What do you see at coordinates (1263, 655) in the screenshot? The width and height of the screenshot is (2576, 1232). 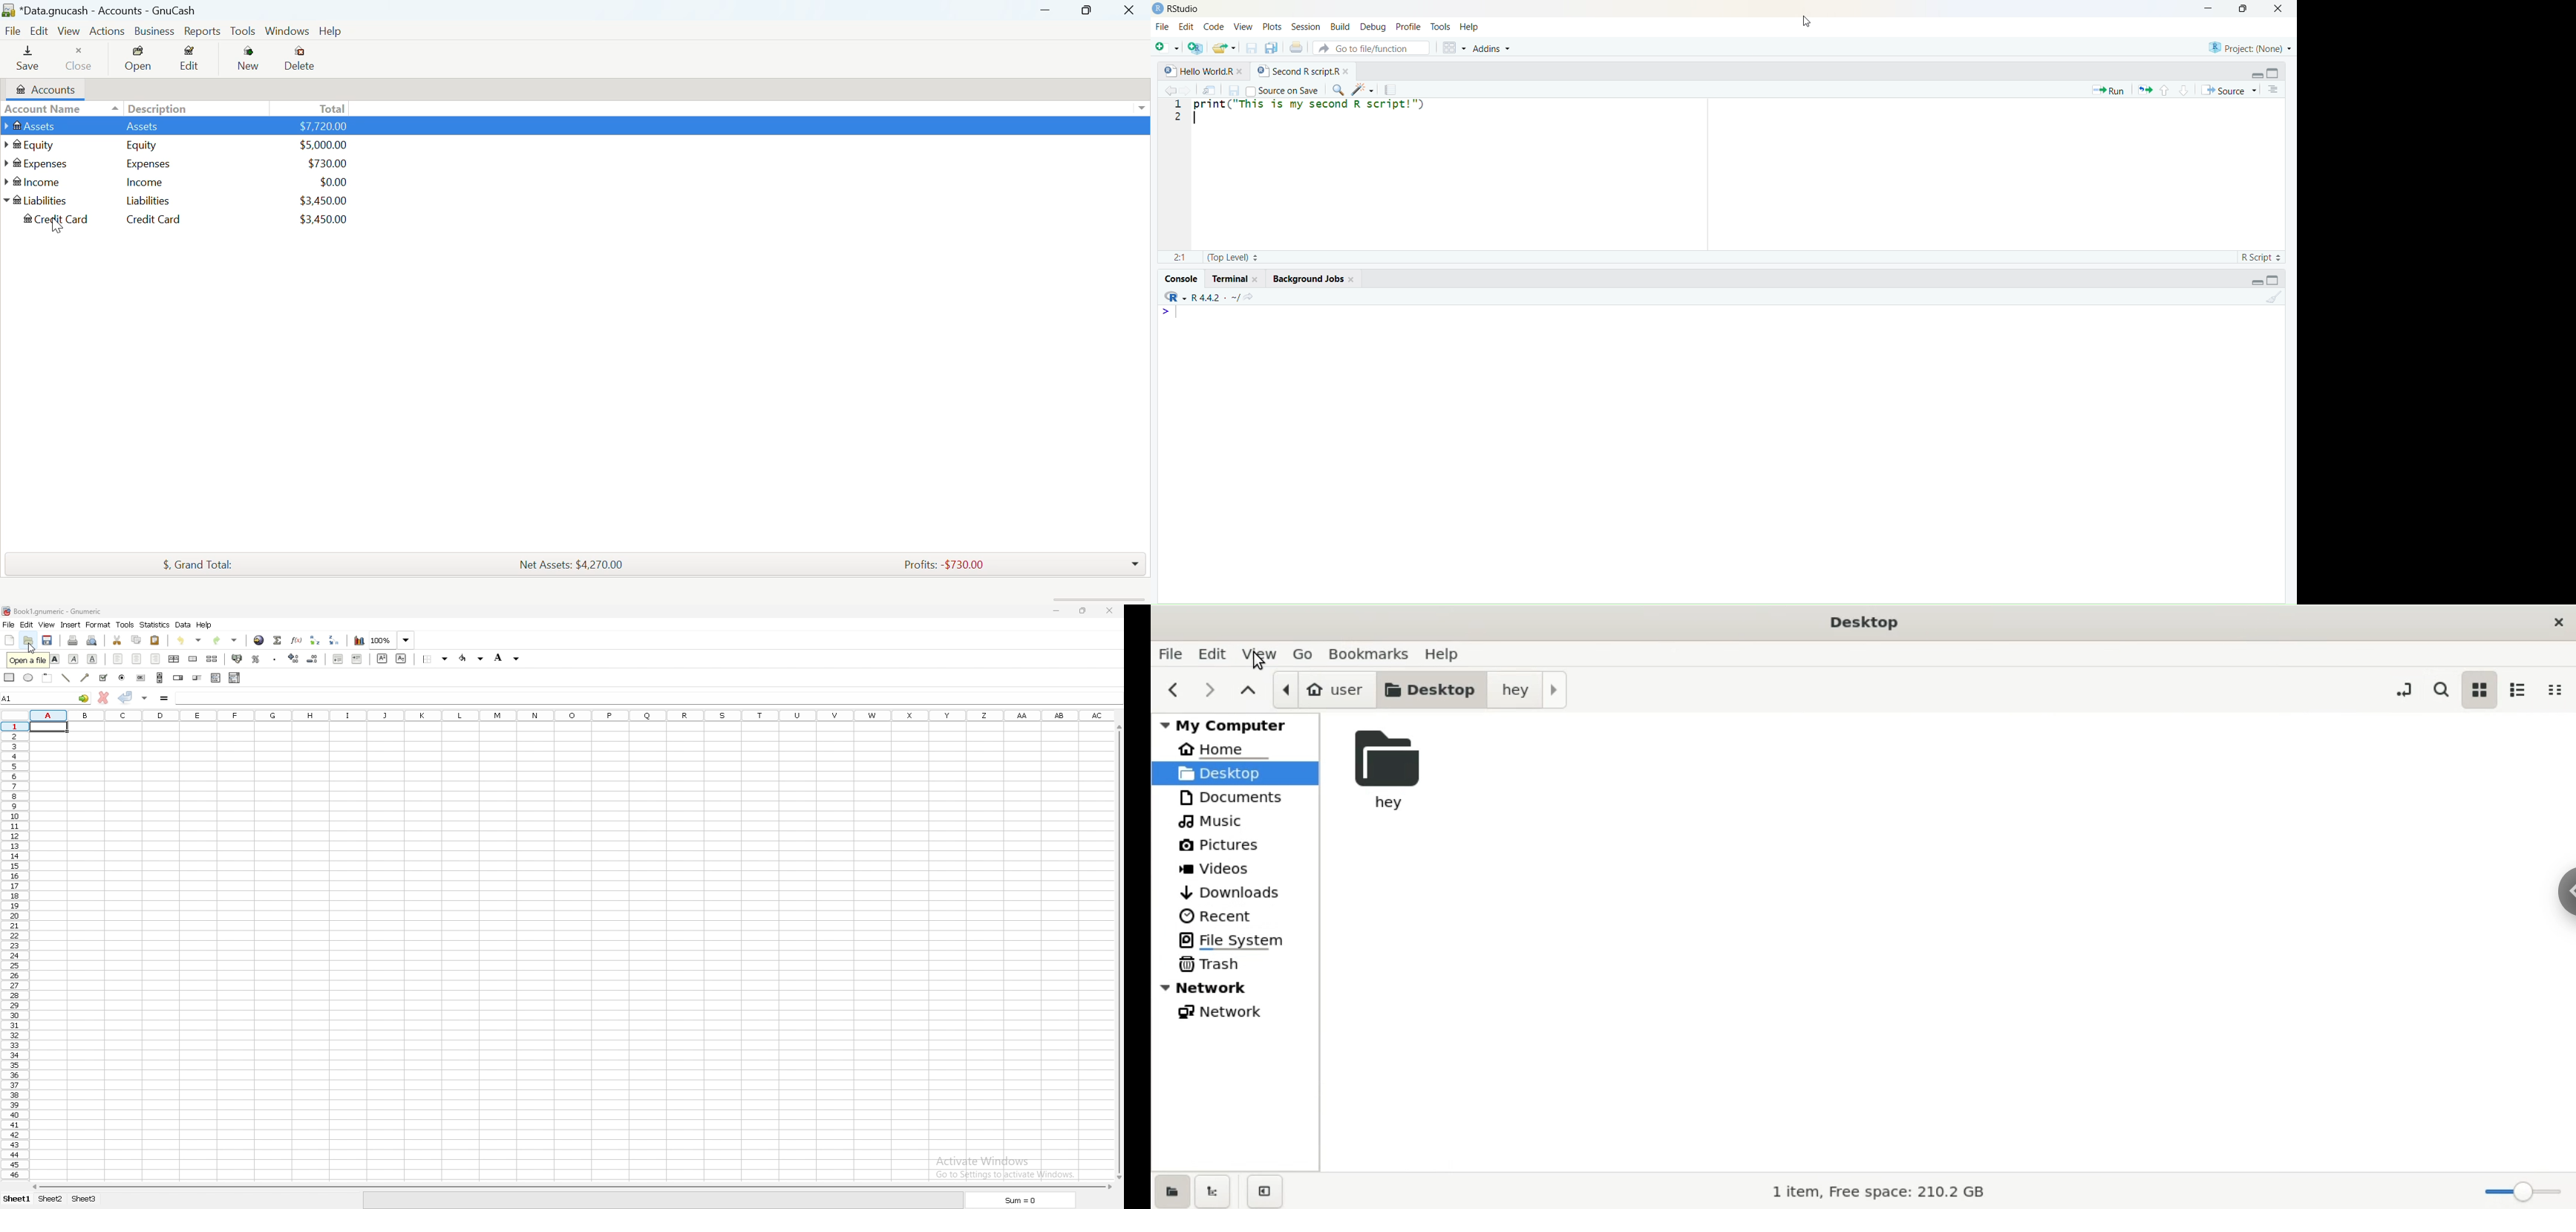 I see `view` at bounding box center [1263, 655].